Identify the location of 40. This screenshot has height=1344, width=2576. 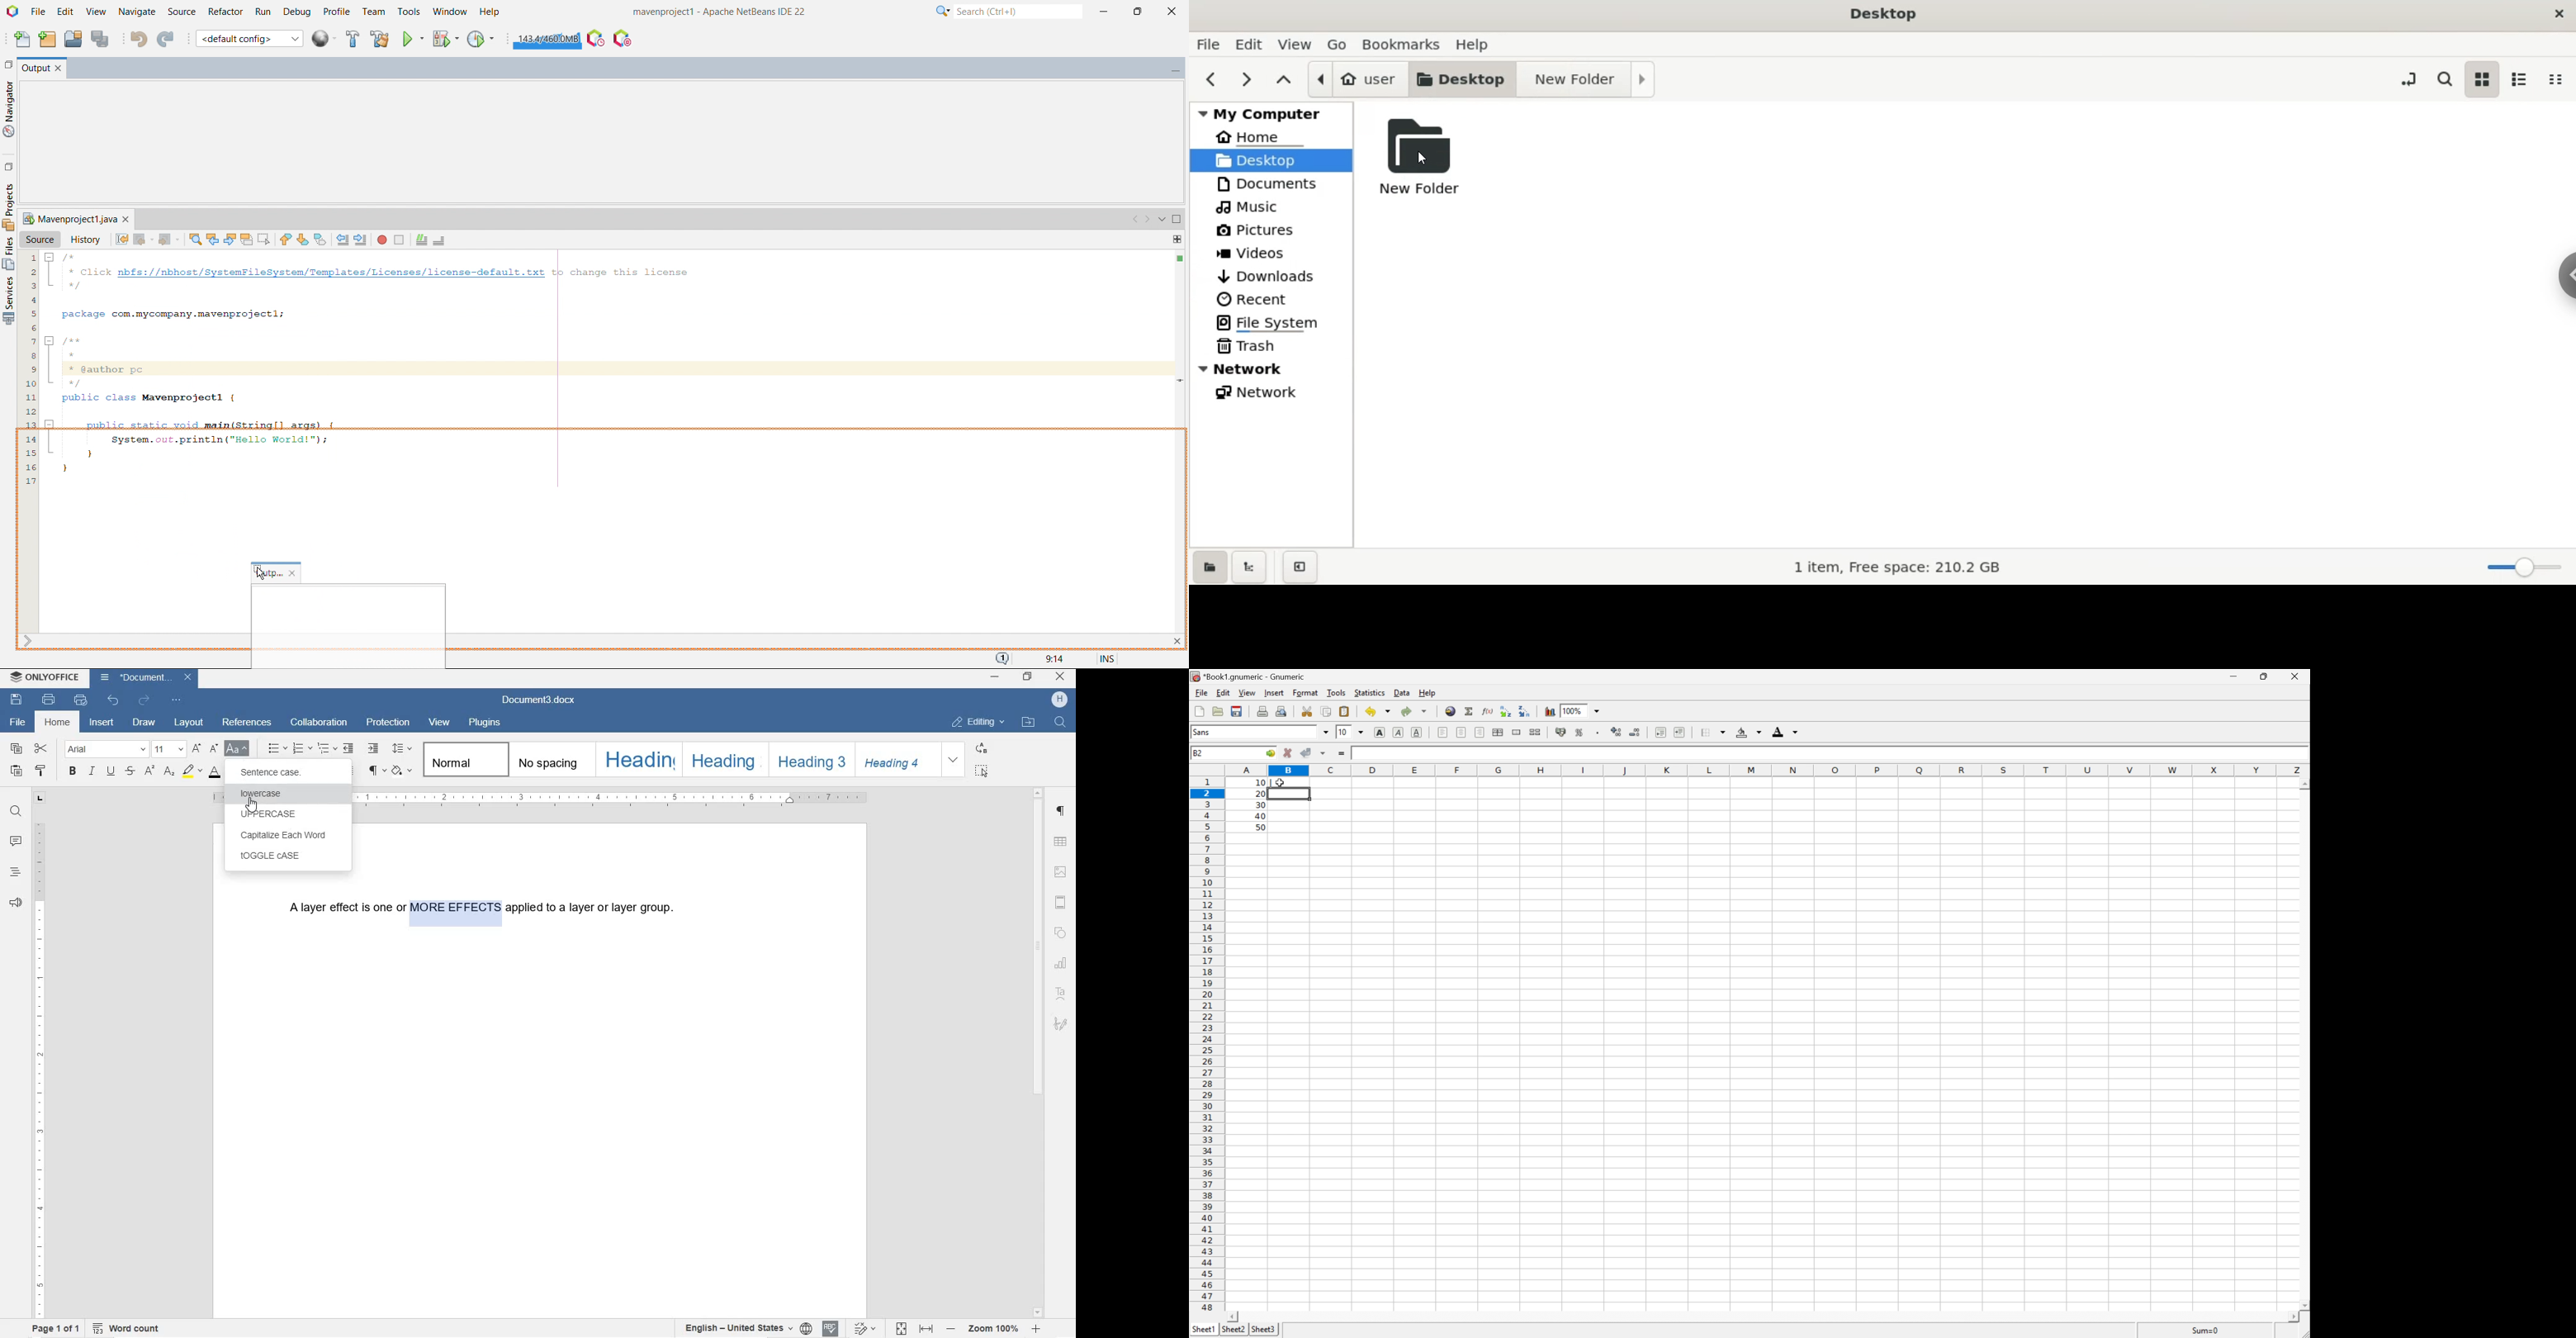
(1260, 816).